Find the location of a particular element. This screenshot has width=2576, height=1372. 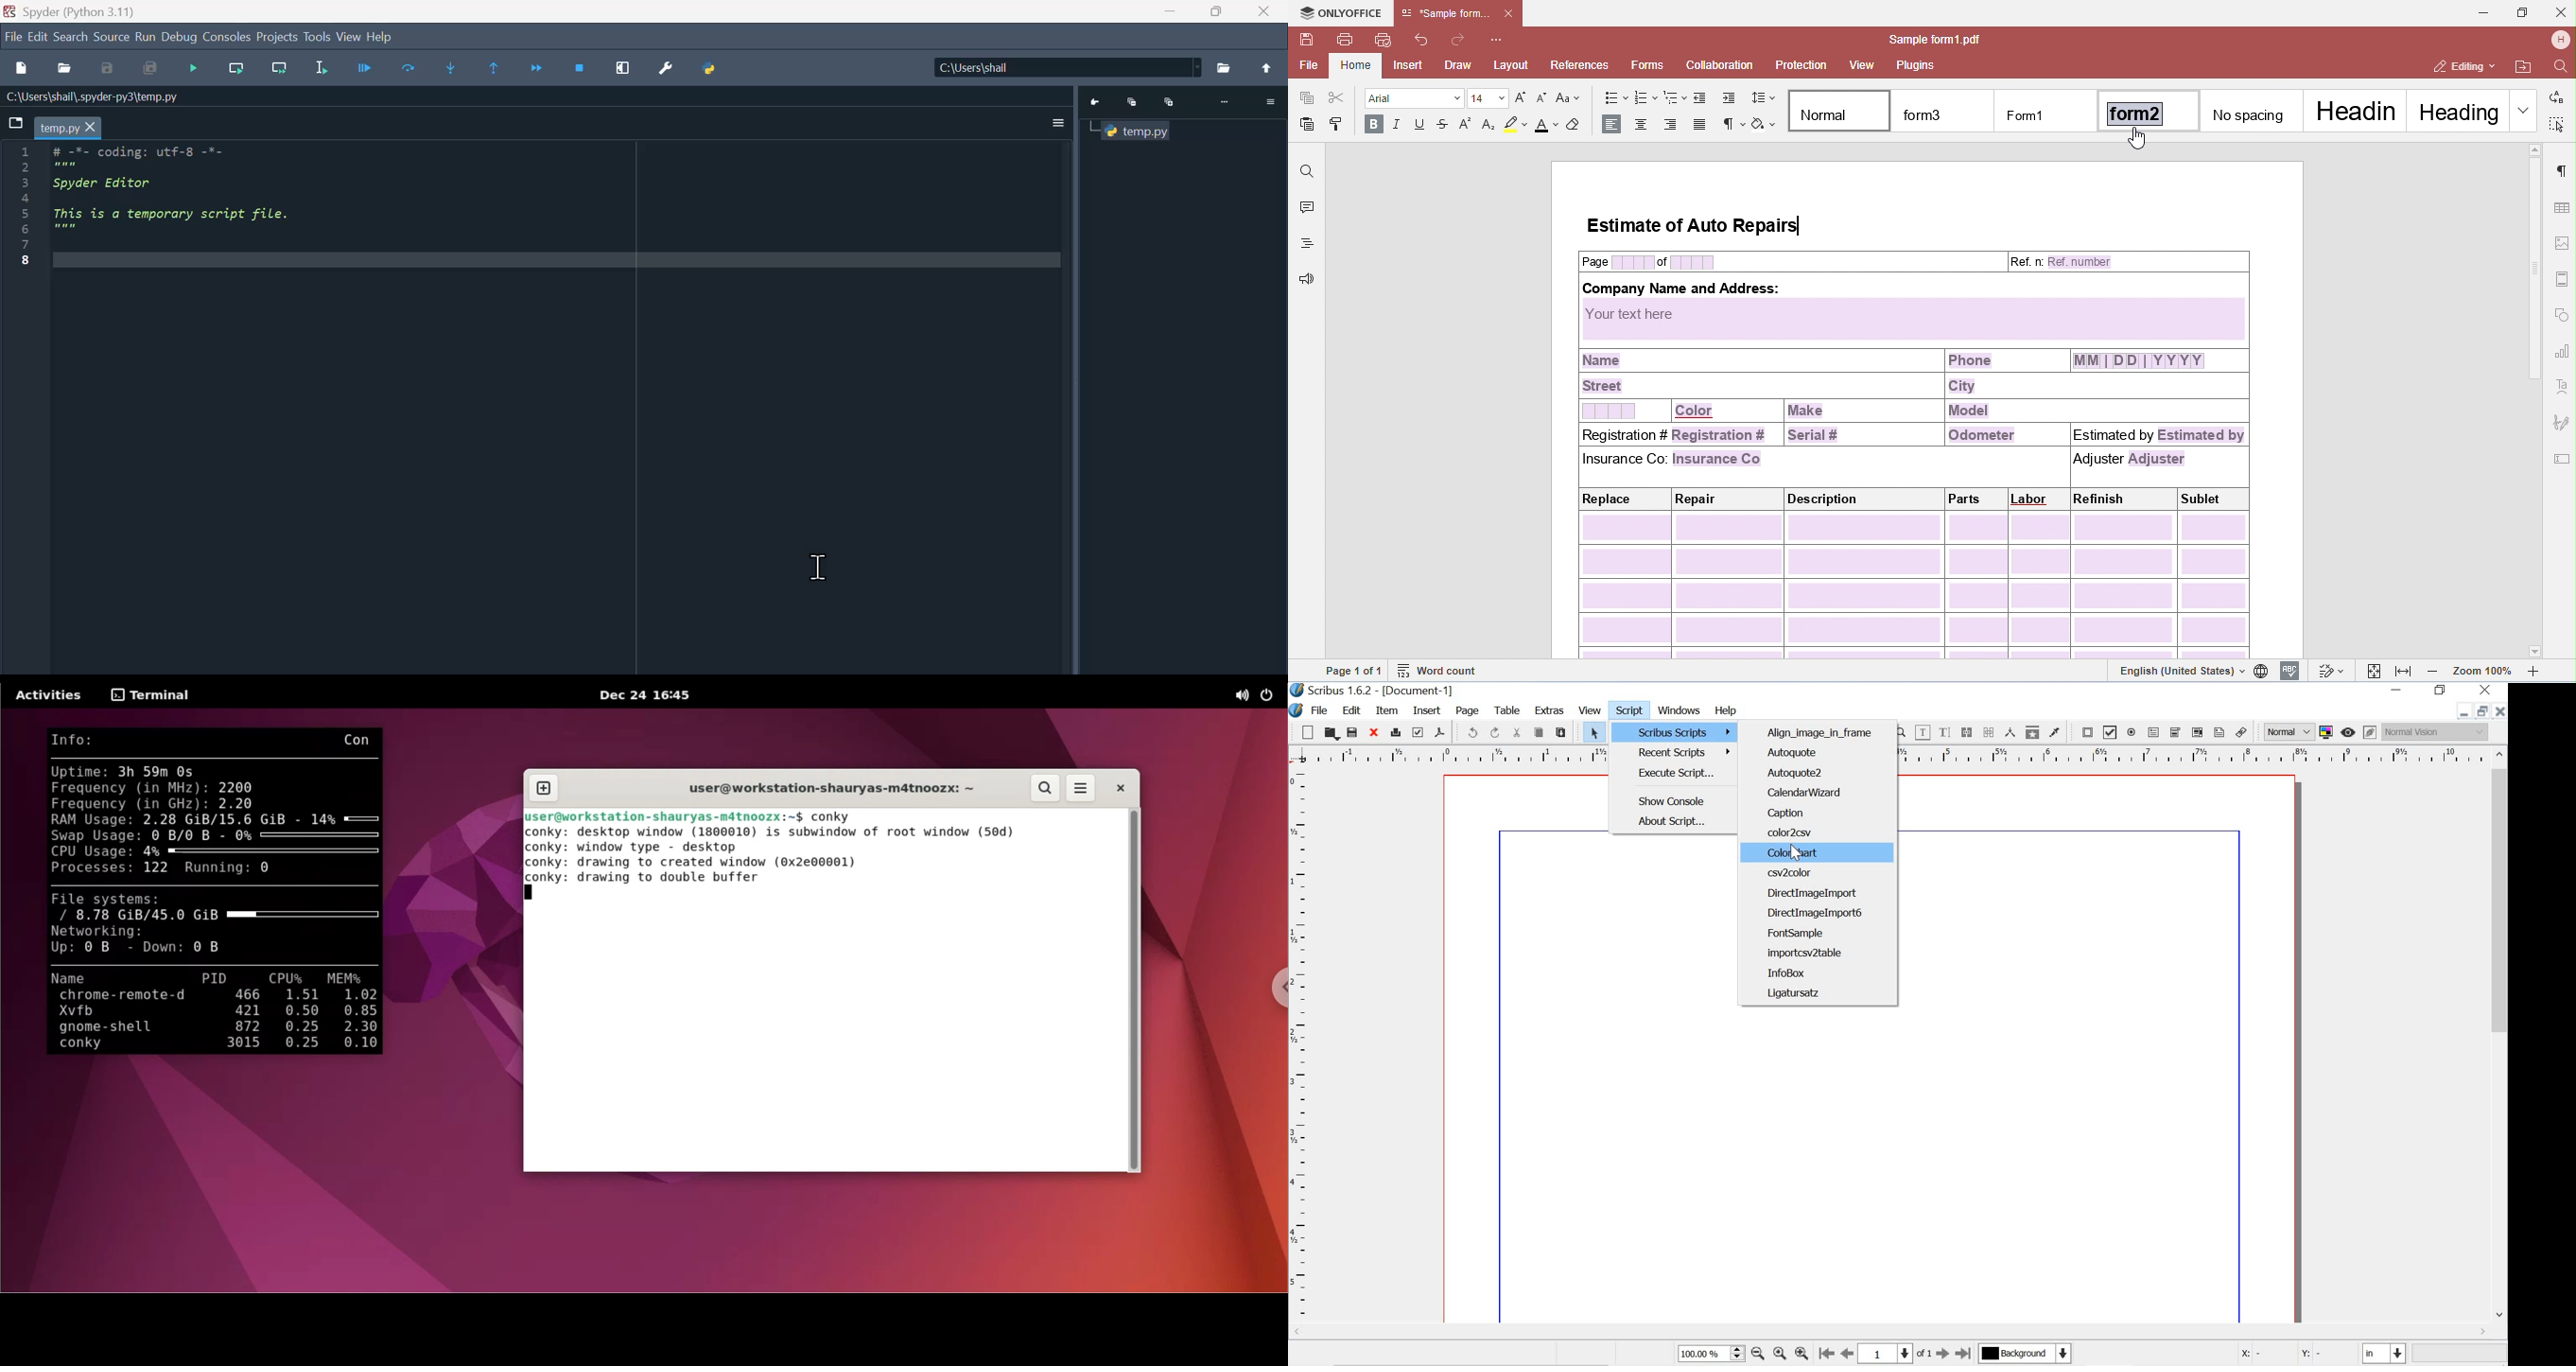

Run current cell is located at coordinates (237, 68).